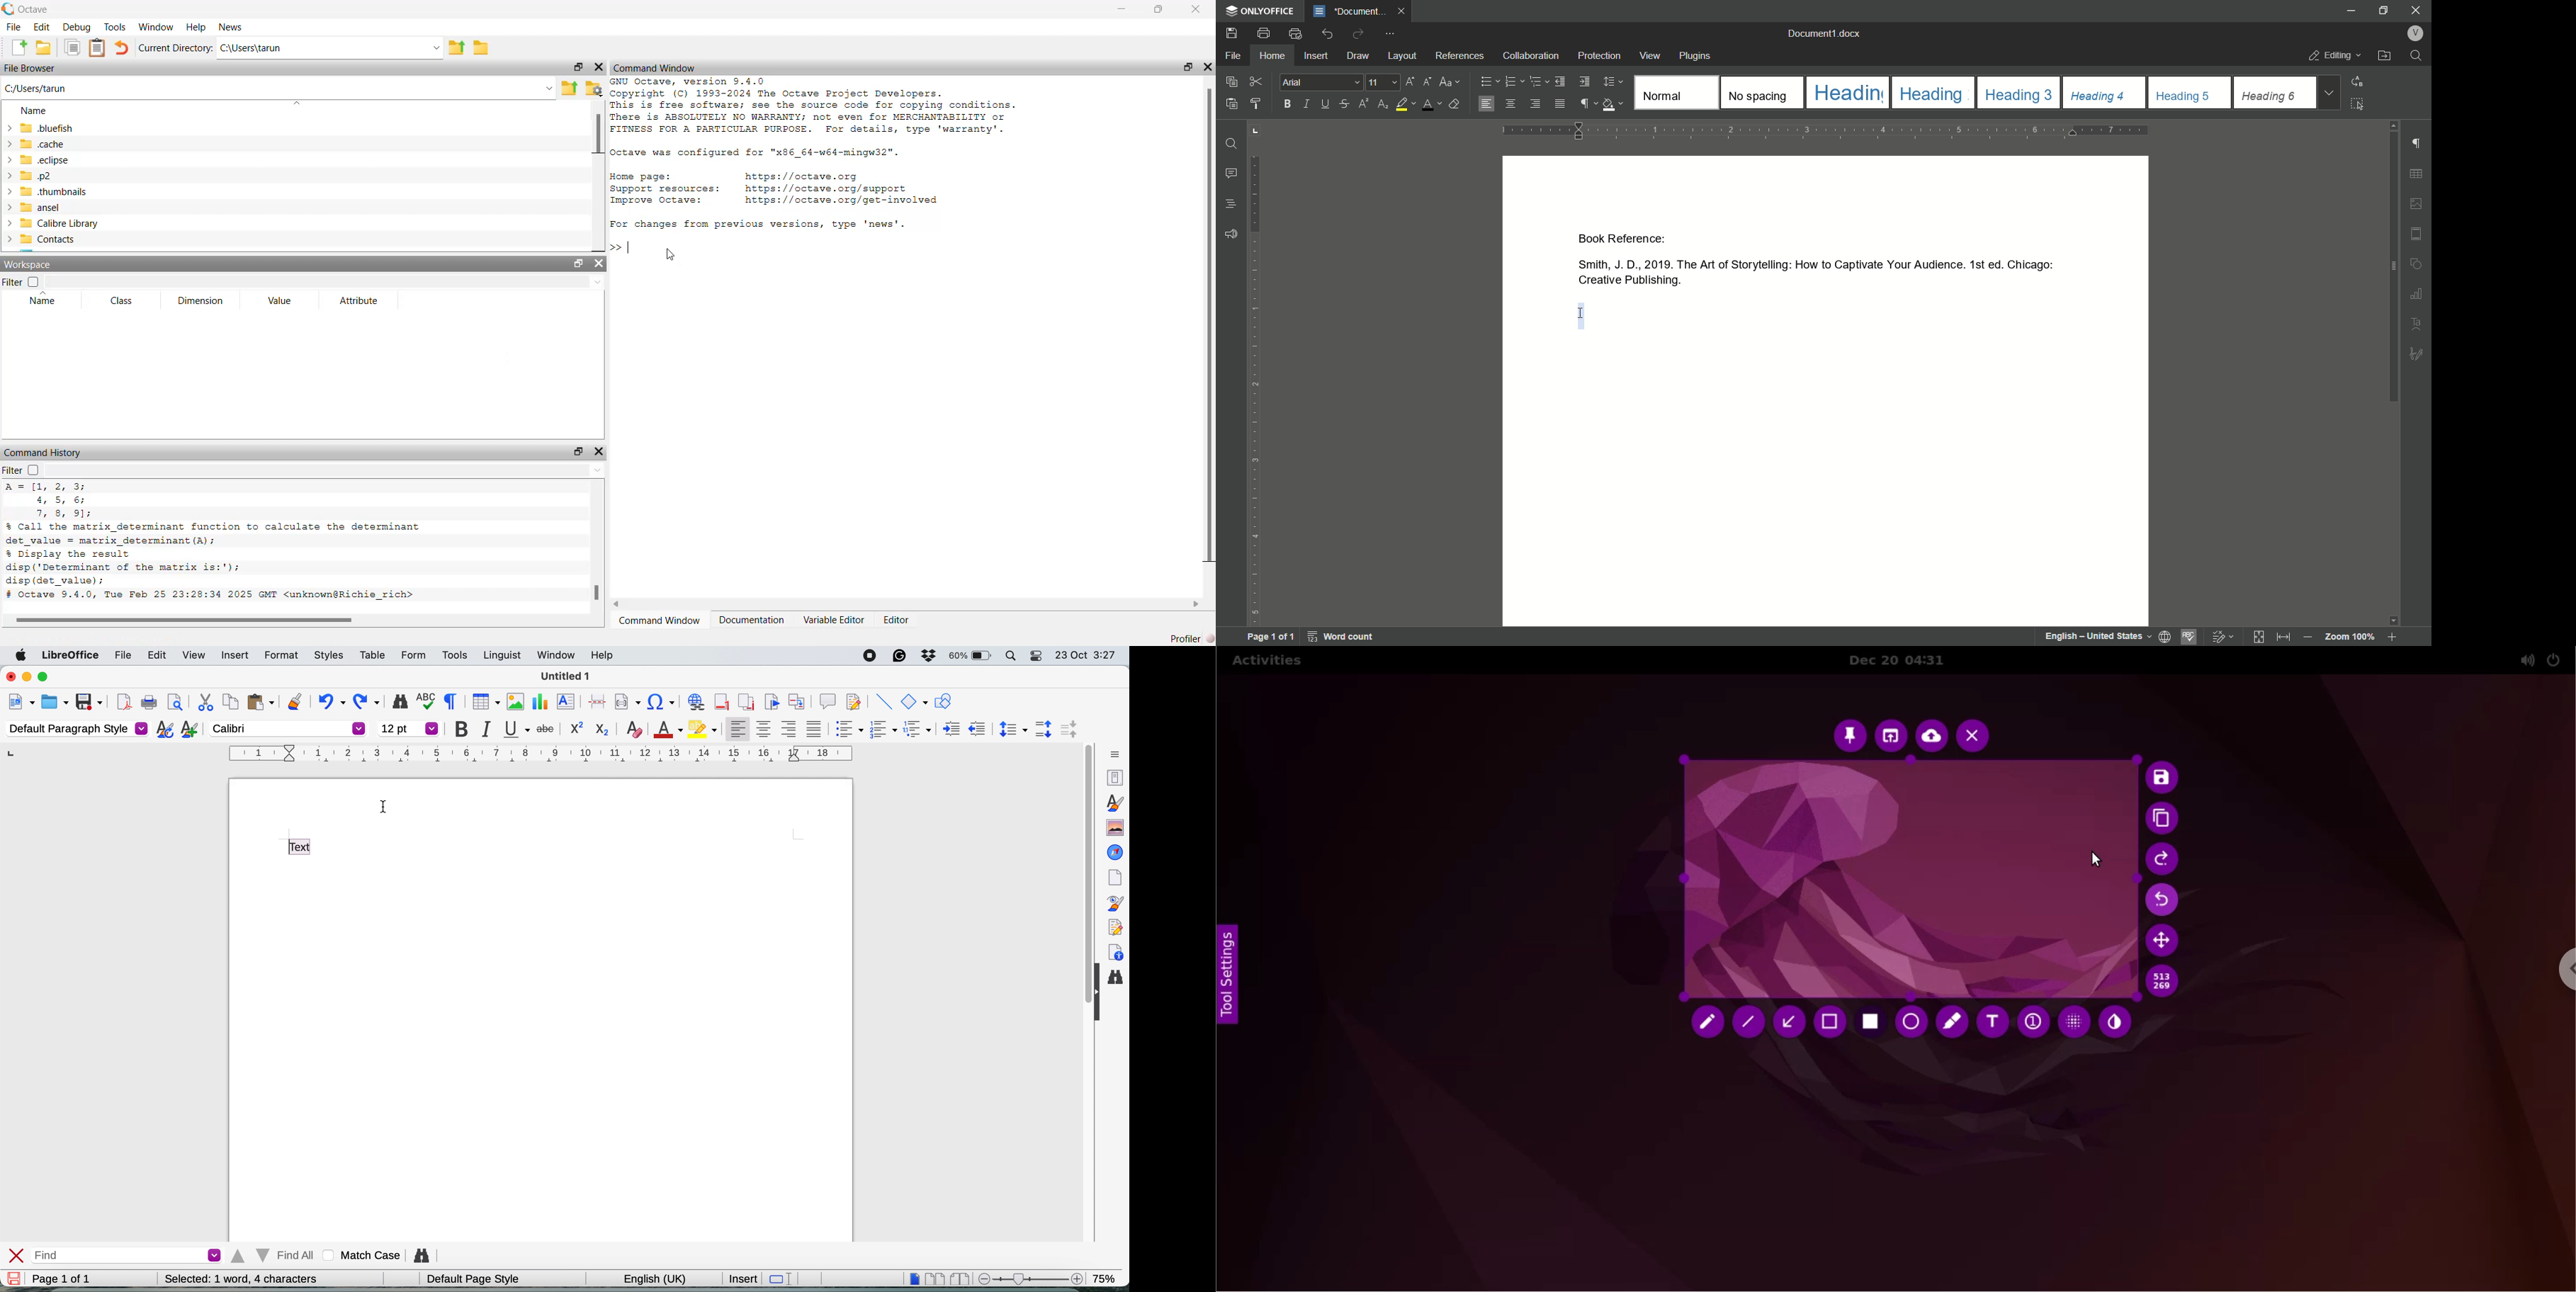 This screenshot has height=1316, width=2576. I want to click on Book Reference:, so click(1624, 239).